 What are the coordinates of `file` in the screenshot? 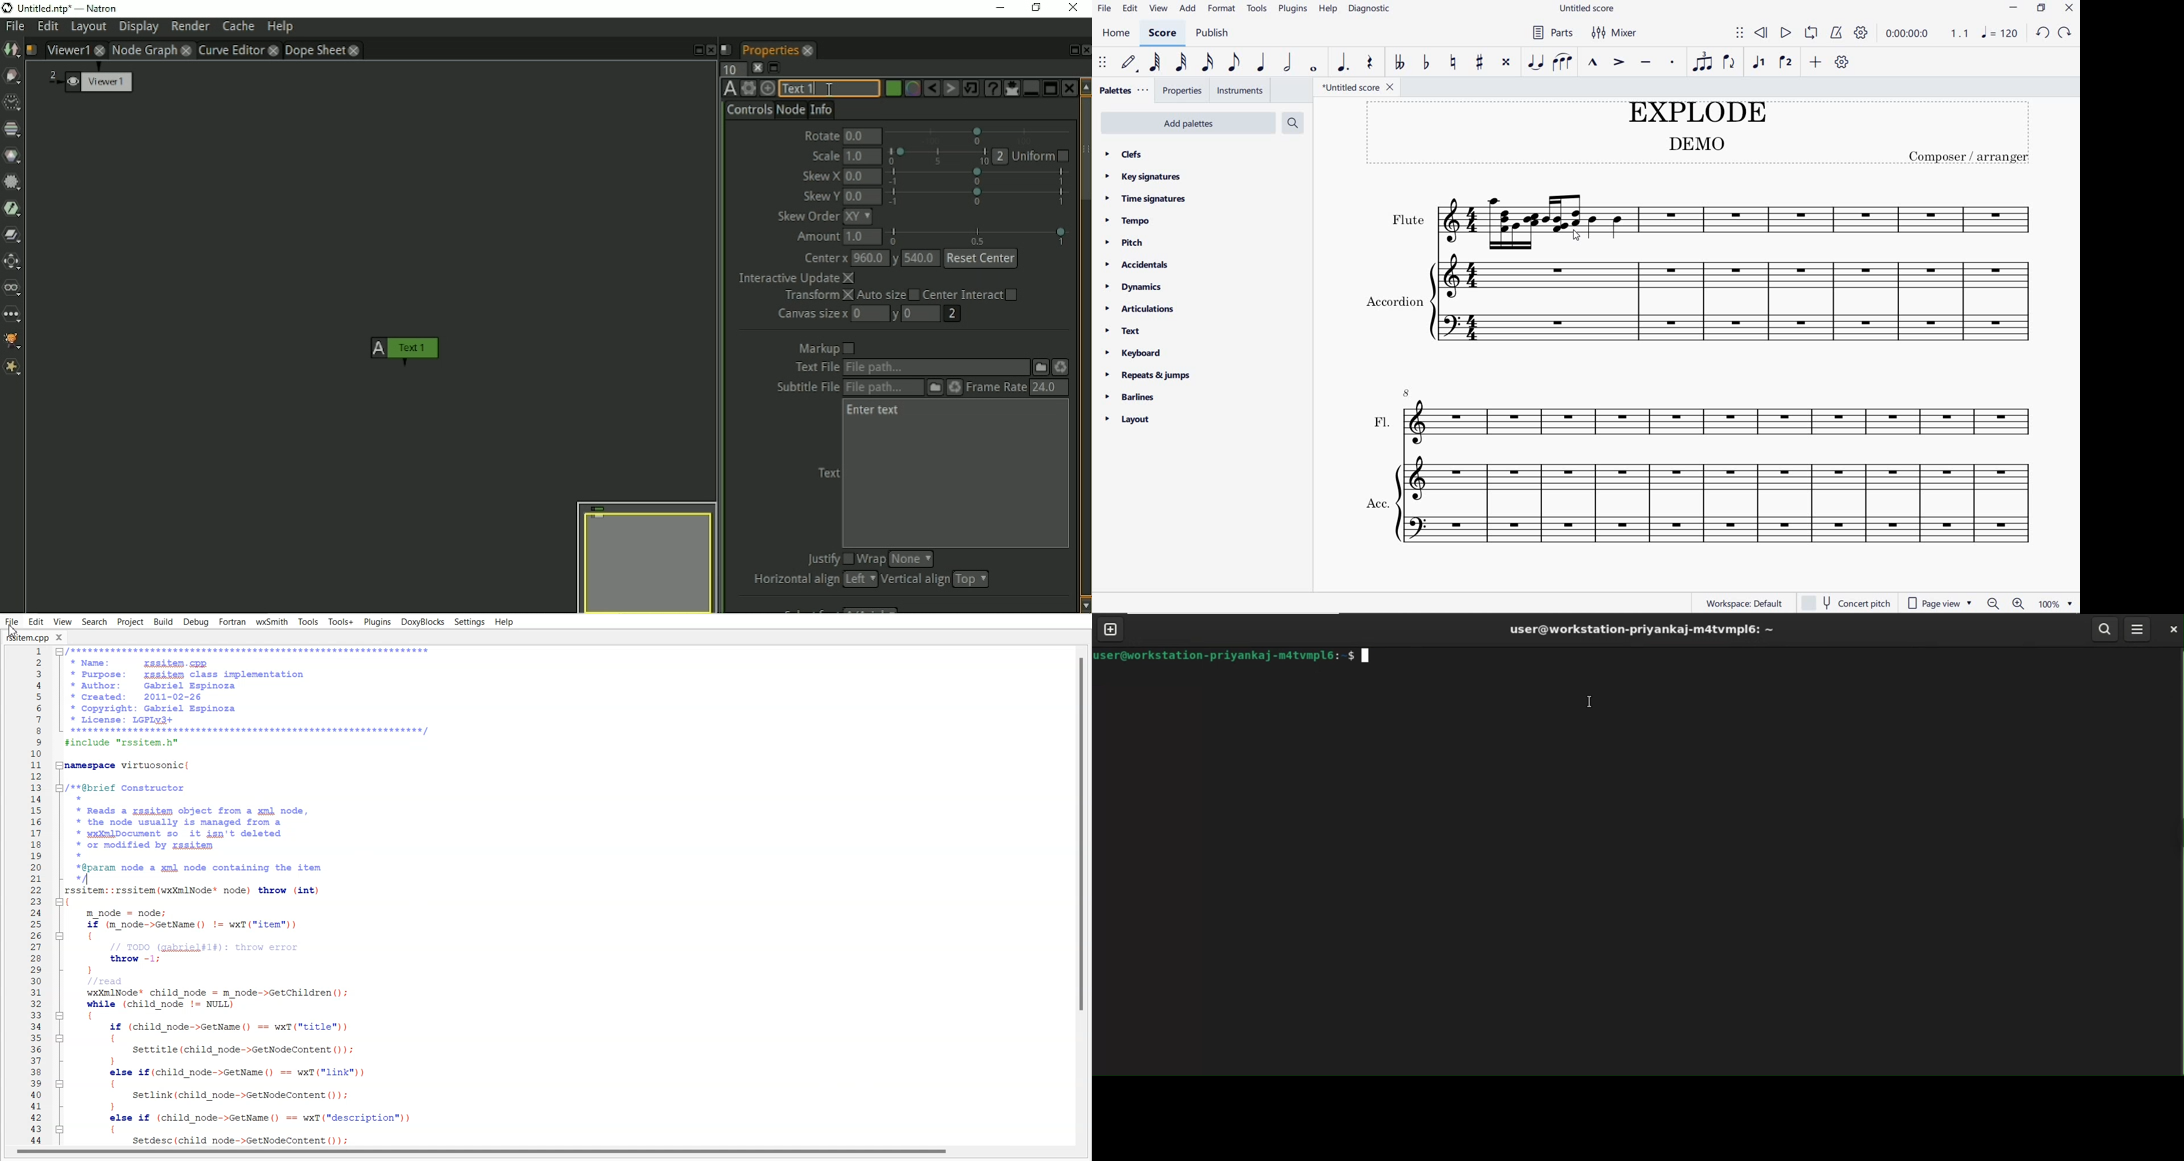 It's located at (1103, 9).